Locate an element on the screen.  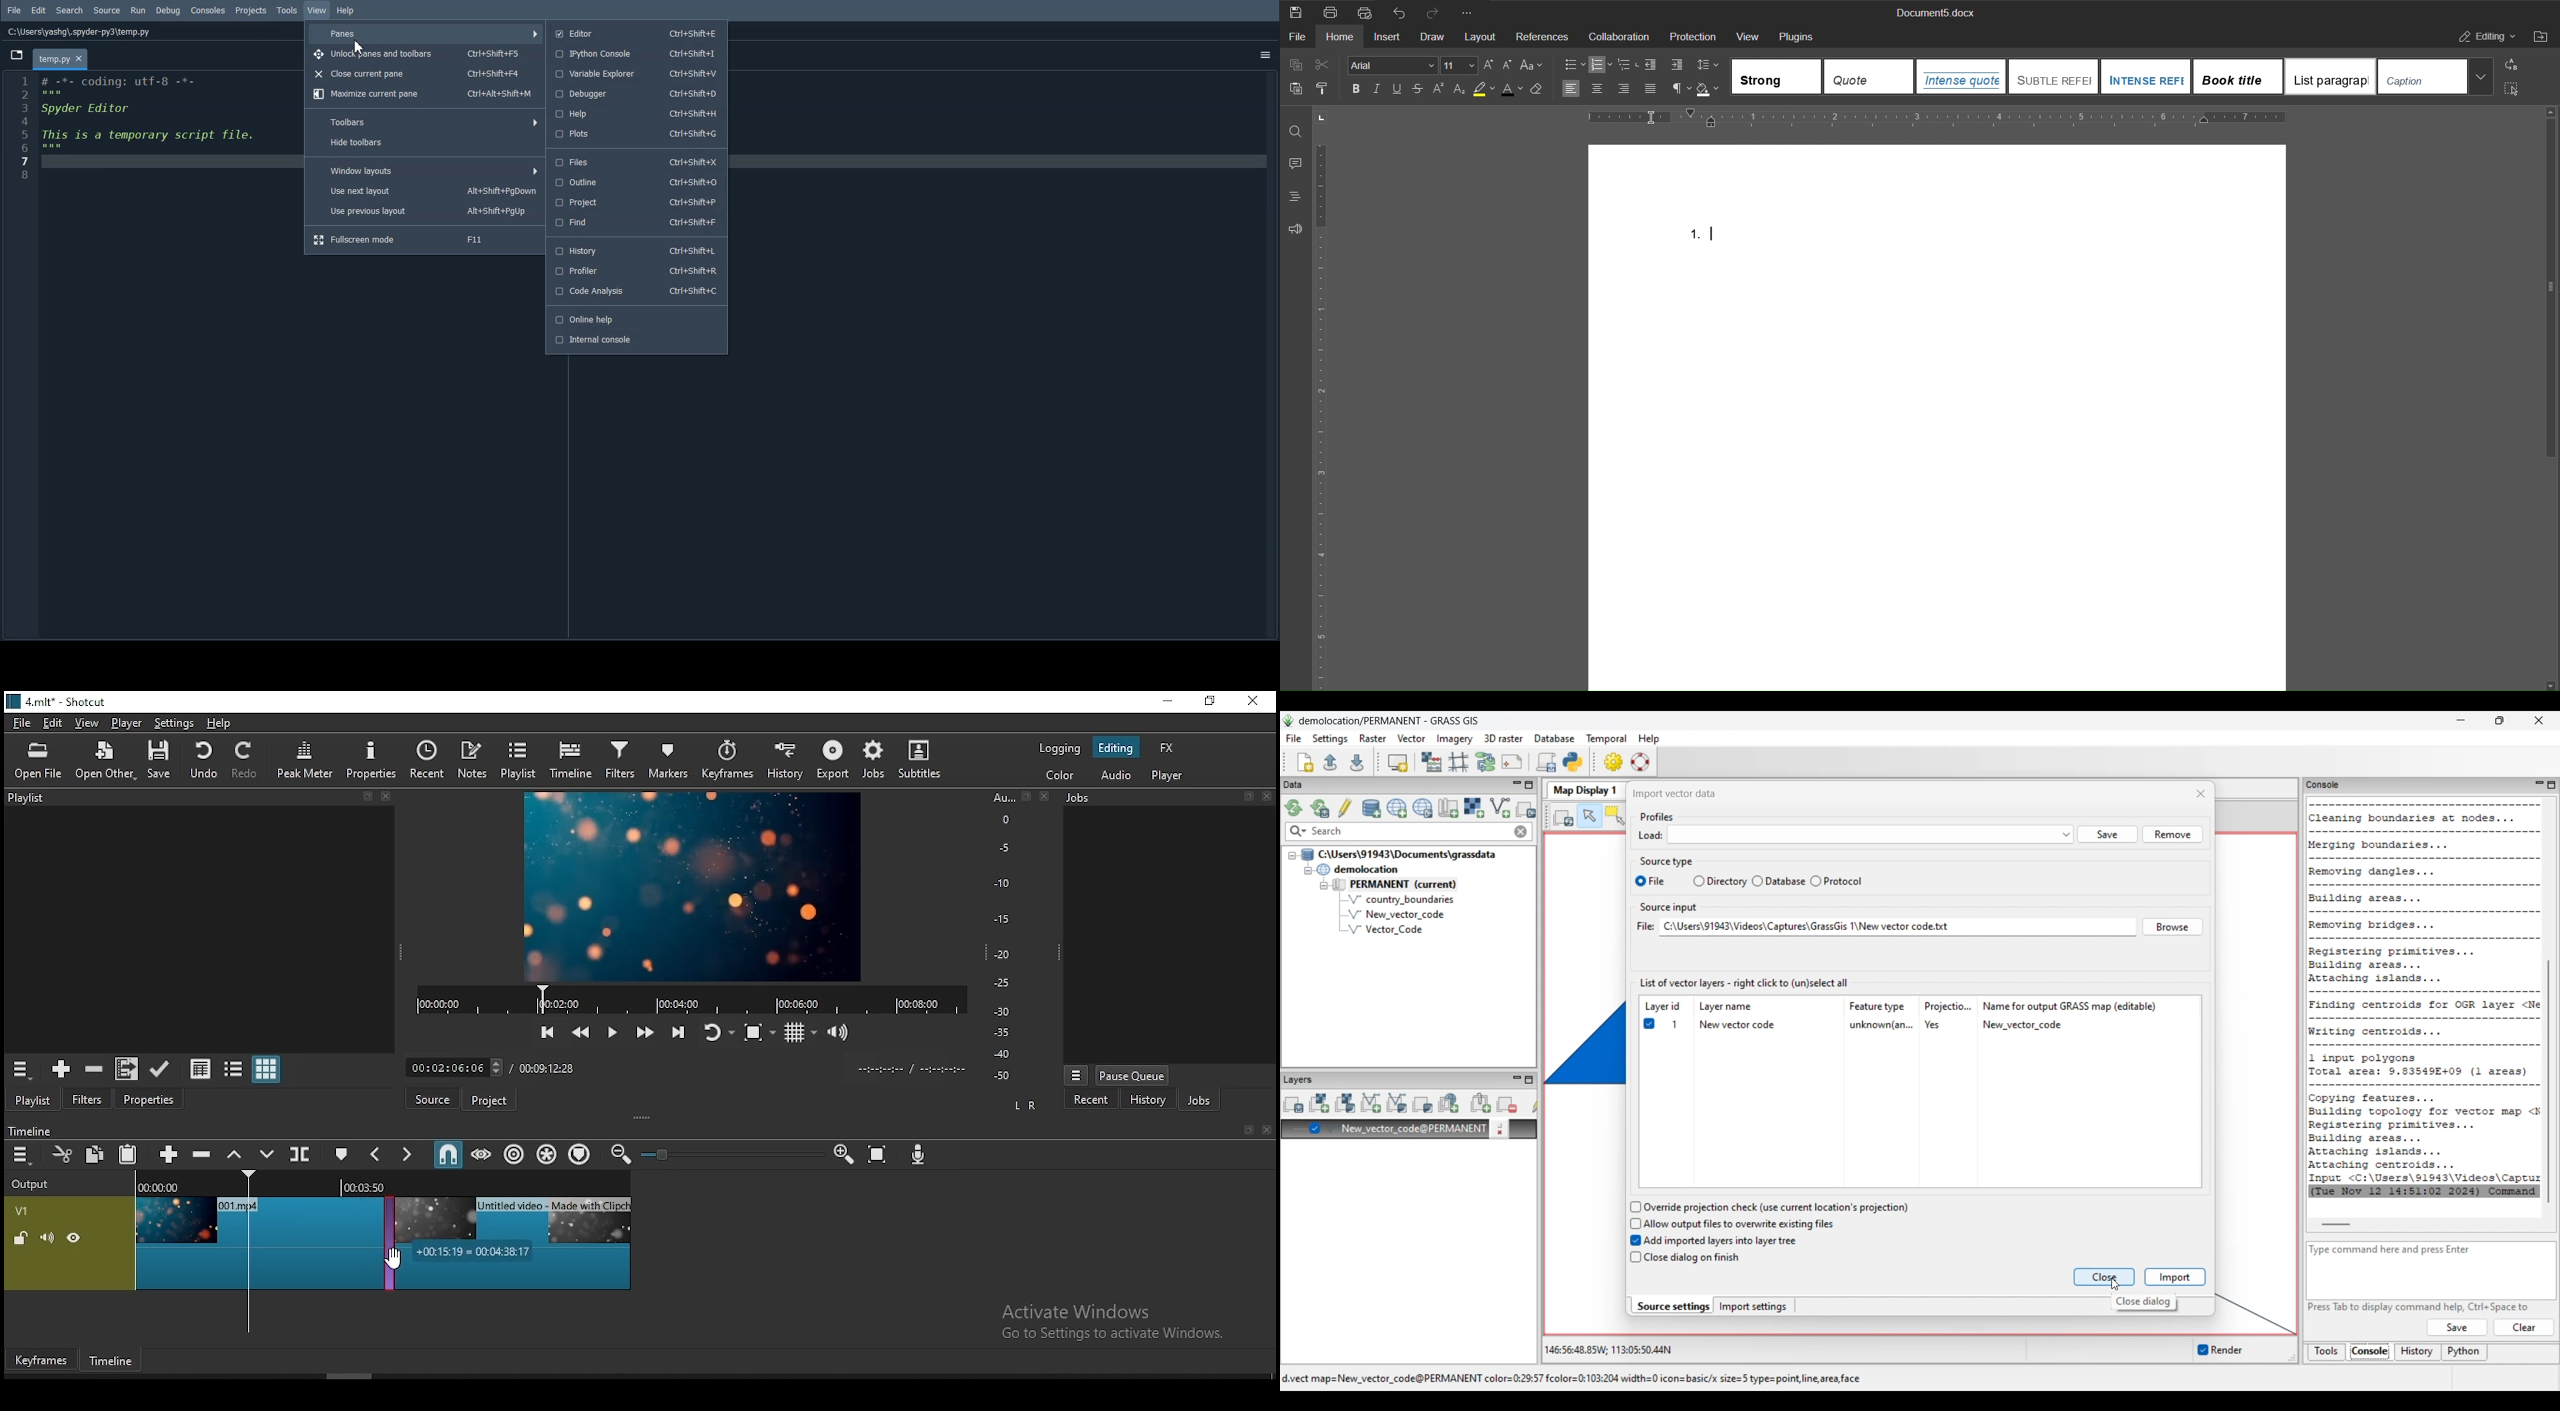
editing is located at coordinates (1115, 747).